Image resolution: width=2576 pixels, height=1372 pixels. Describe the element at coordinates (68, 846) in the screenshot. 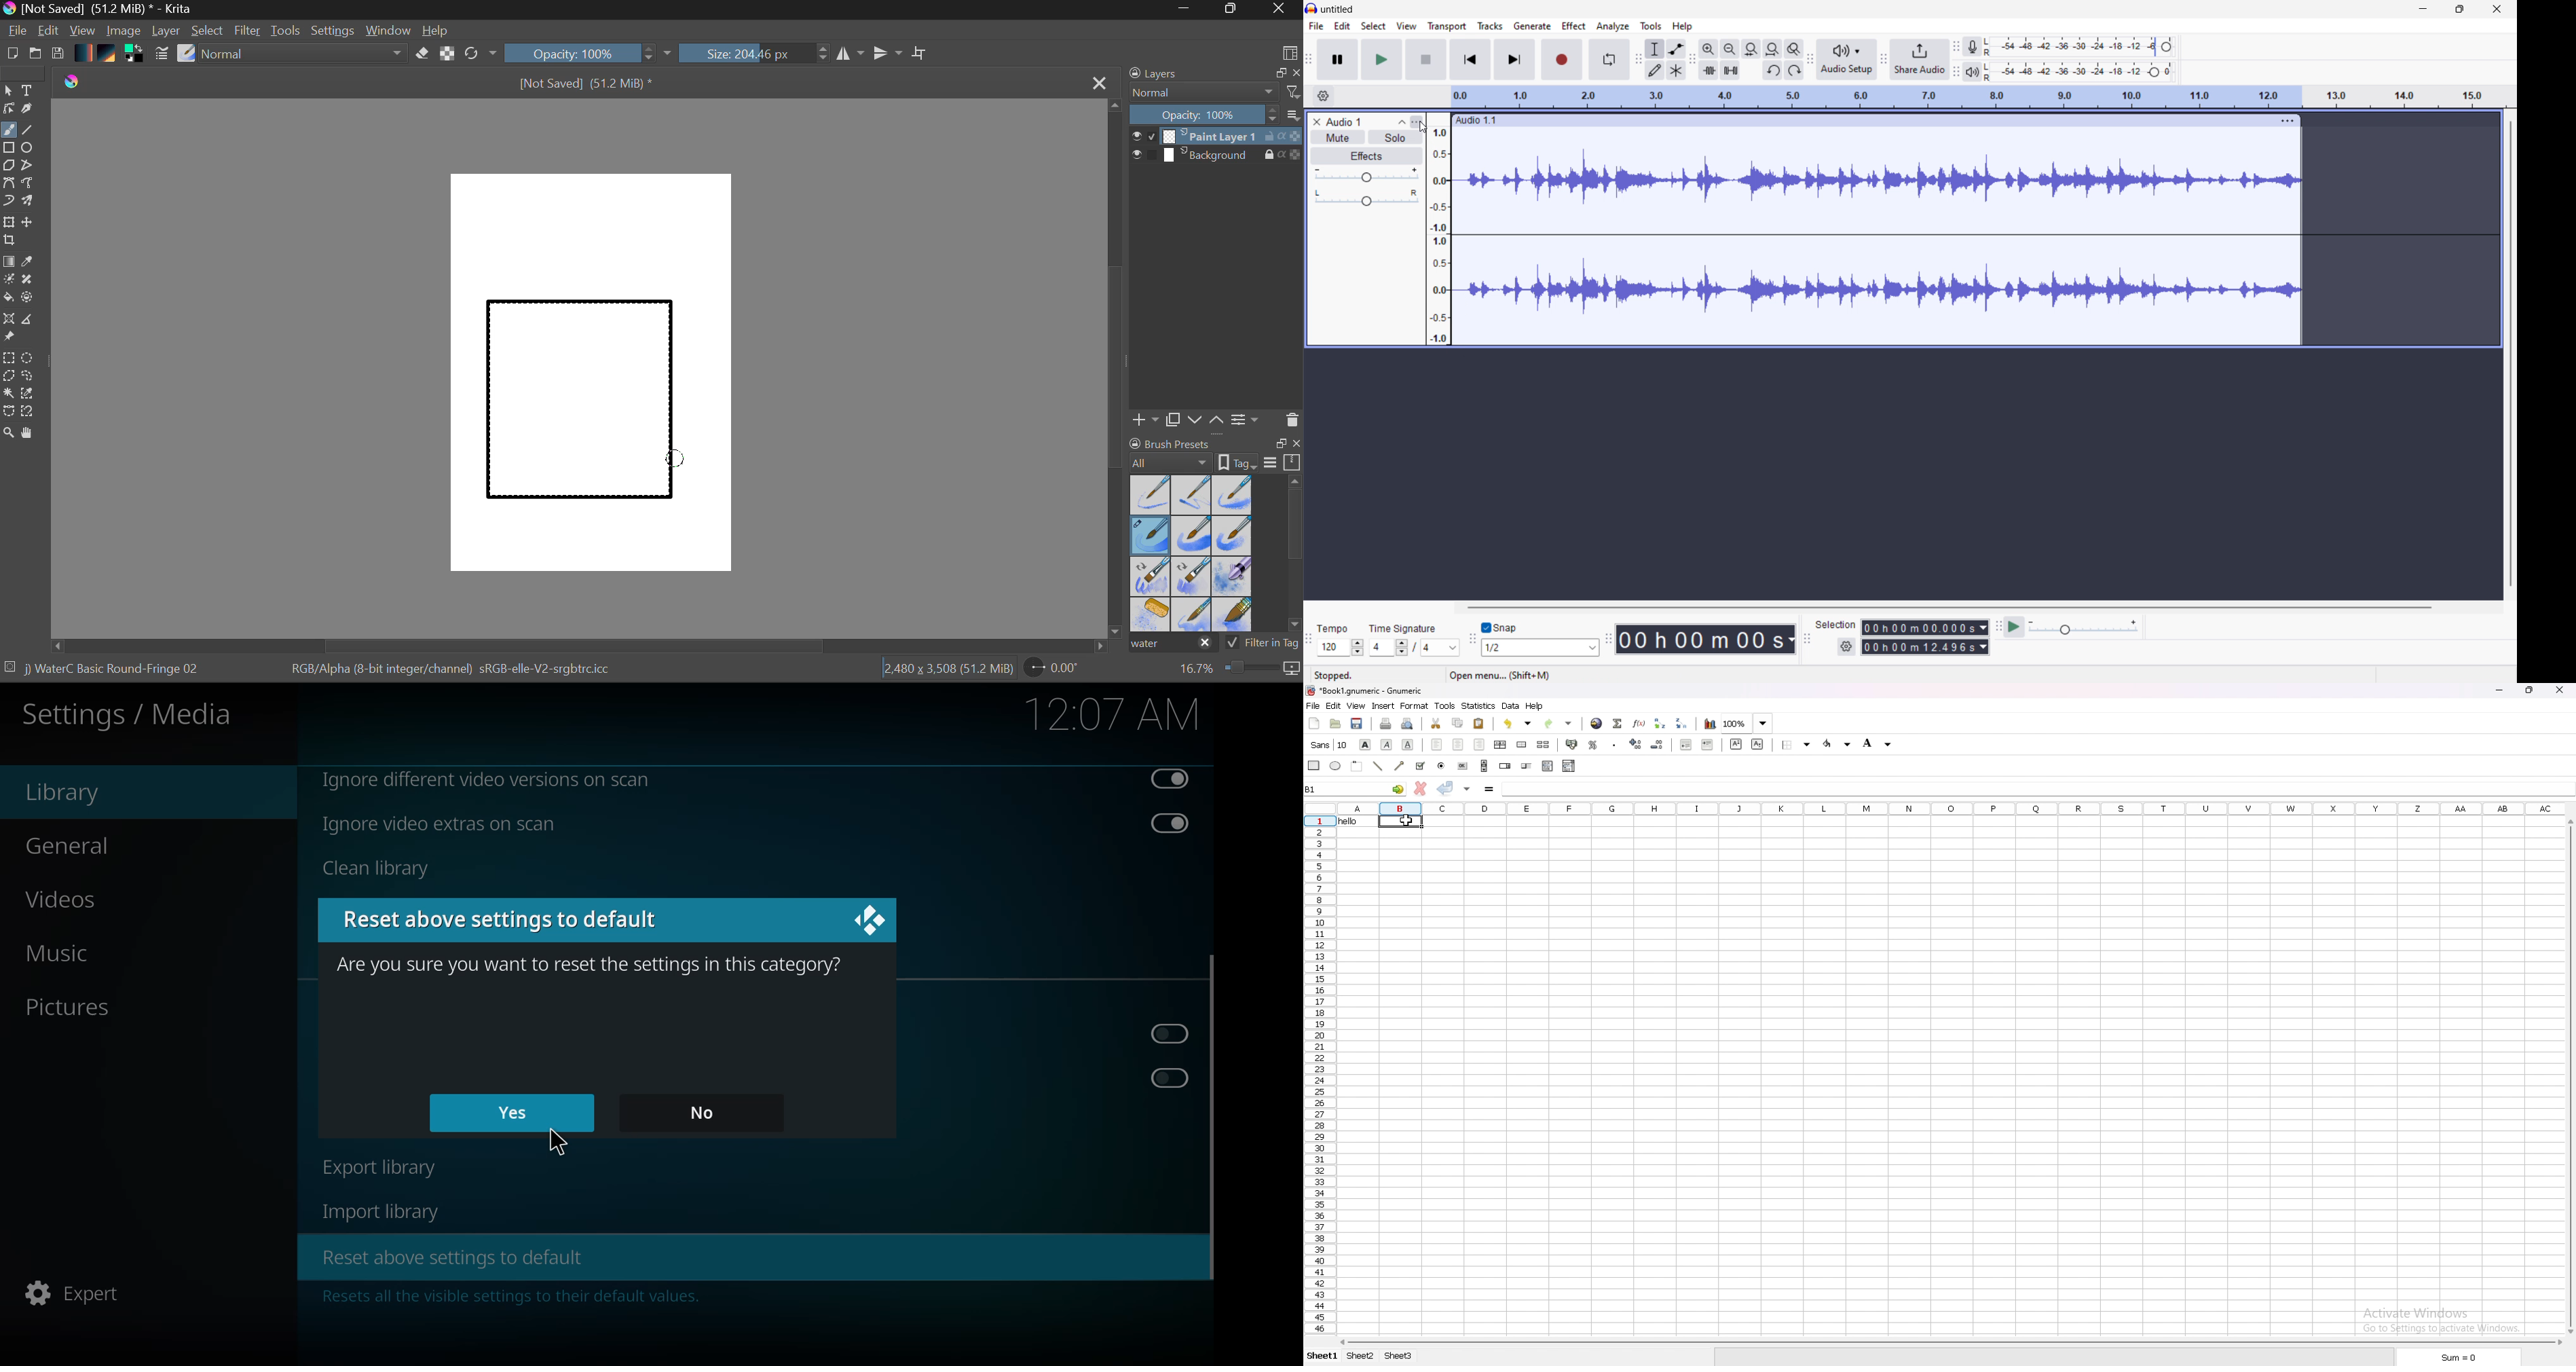

I see `general` at that location.